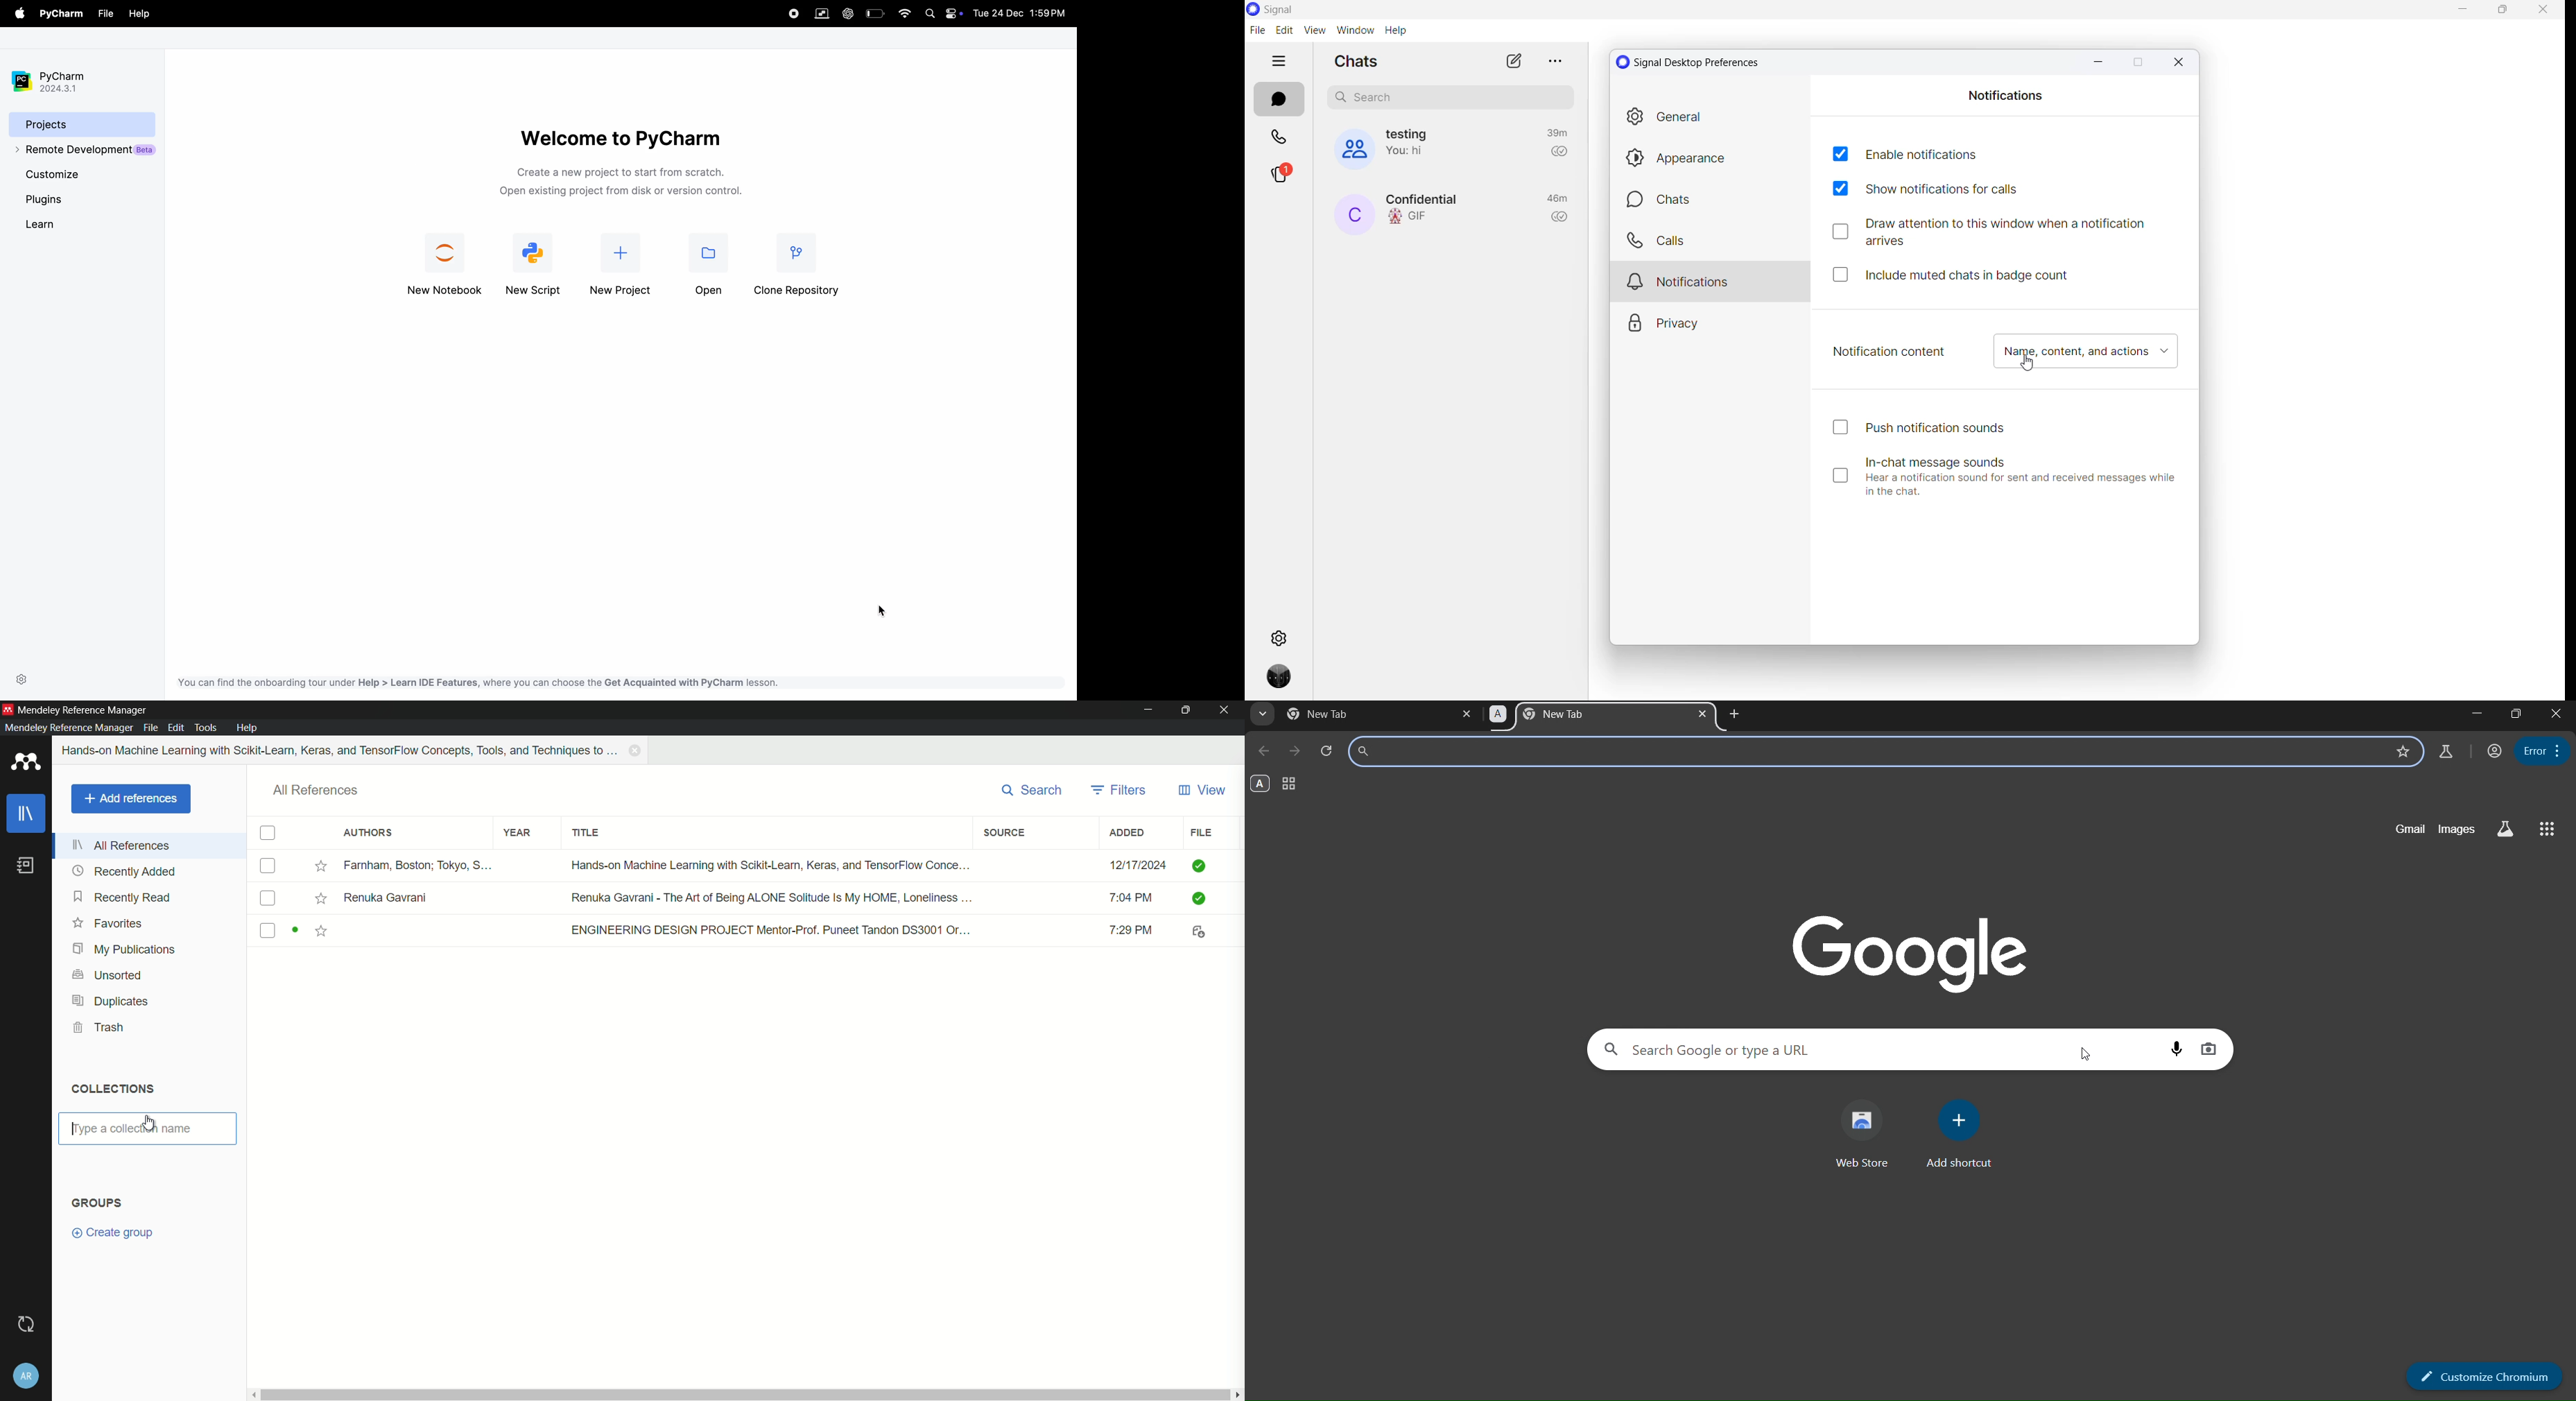 This screenshot has width=2576, height=1428. What do you see at coordinates (1278, 637) in the screenshot?
I see `settings` at bounding box center [1278, 637].